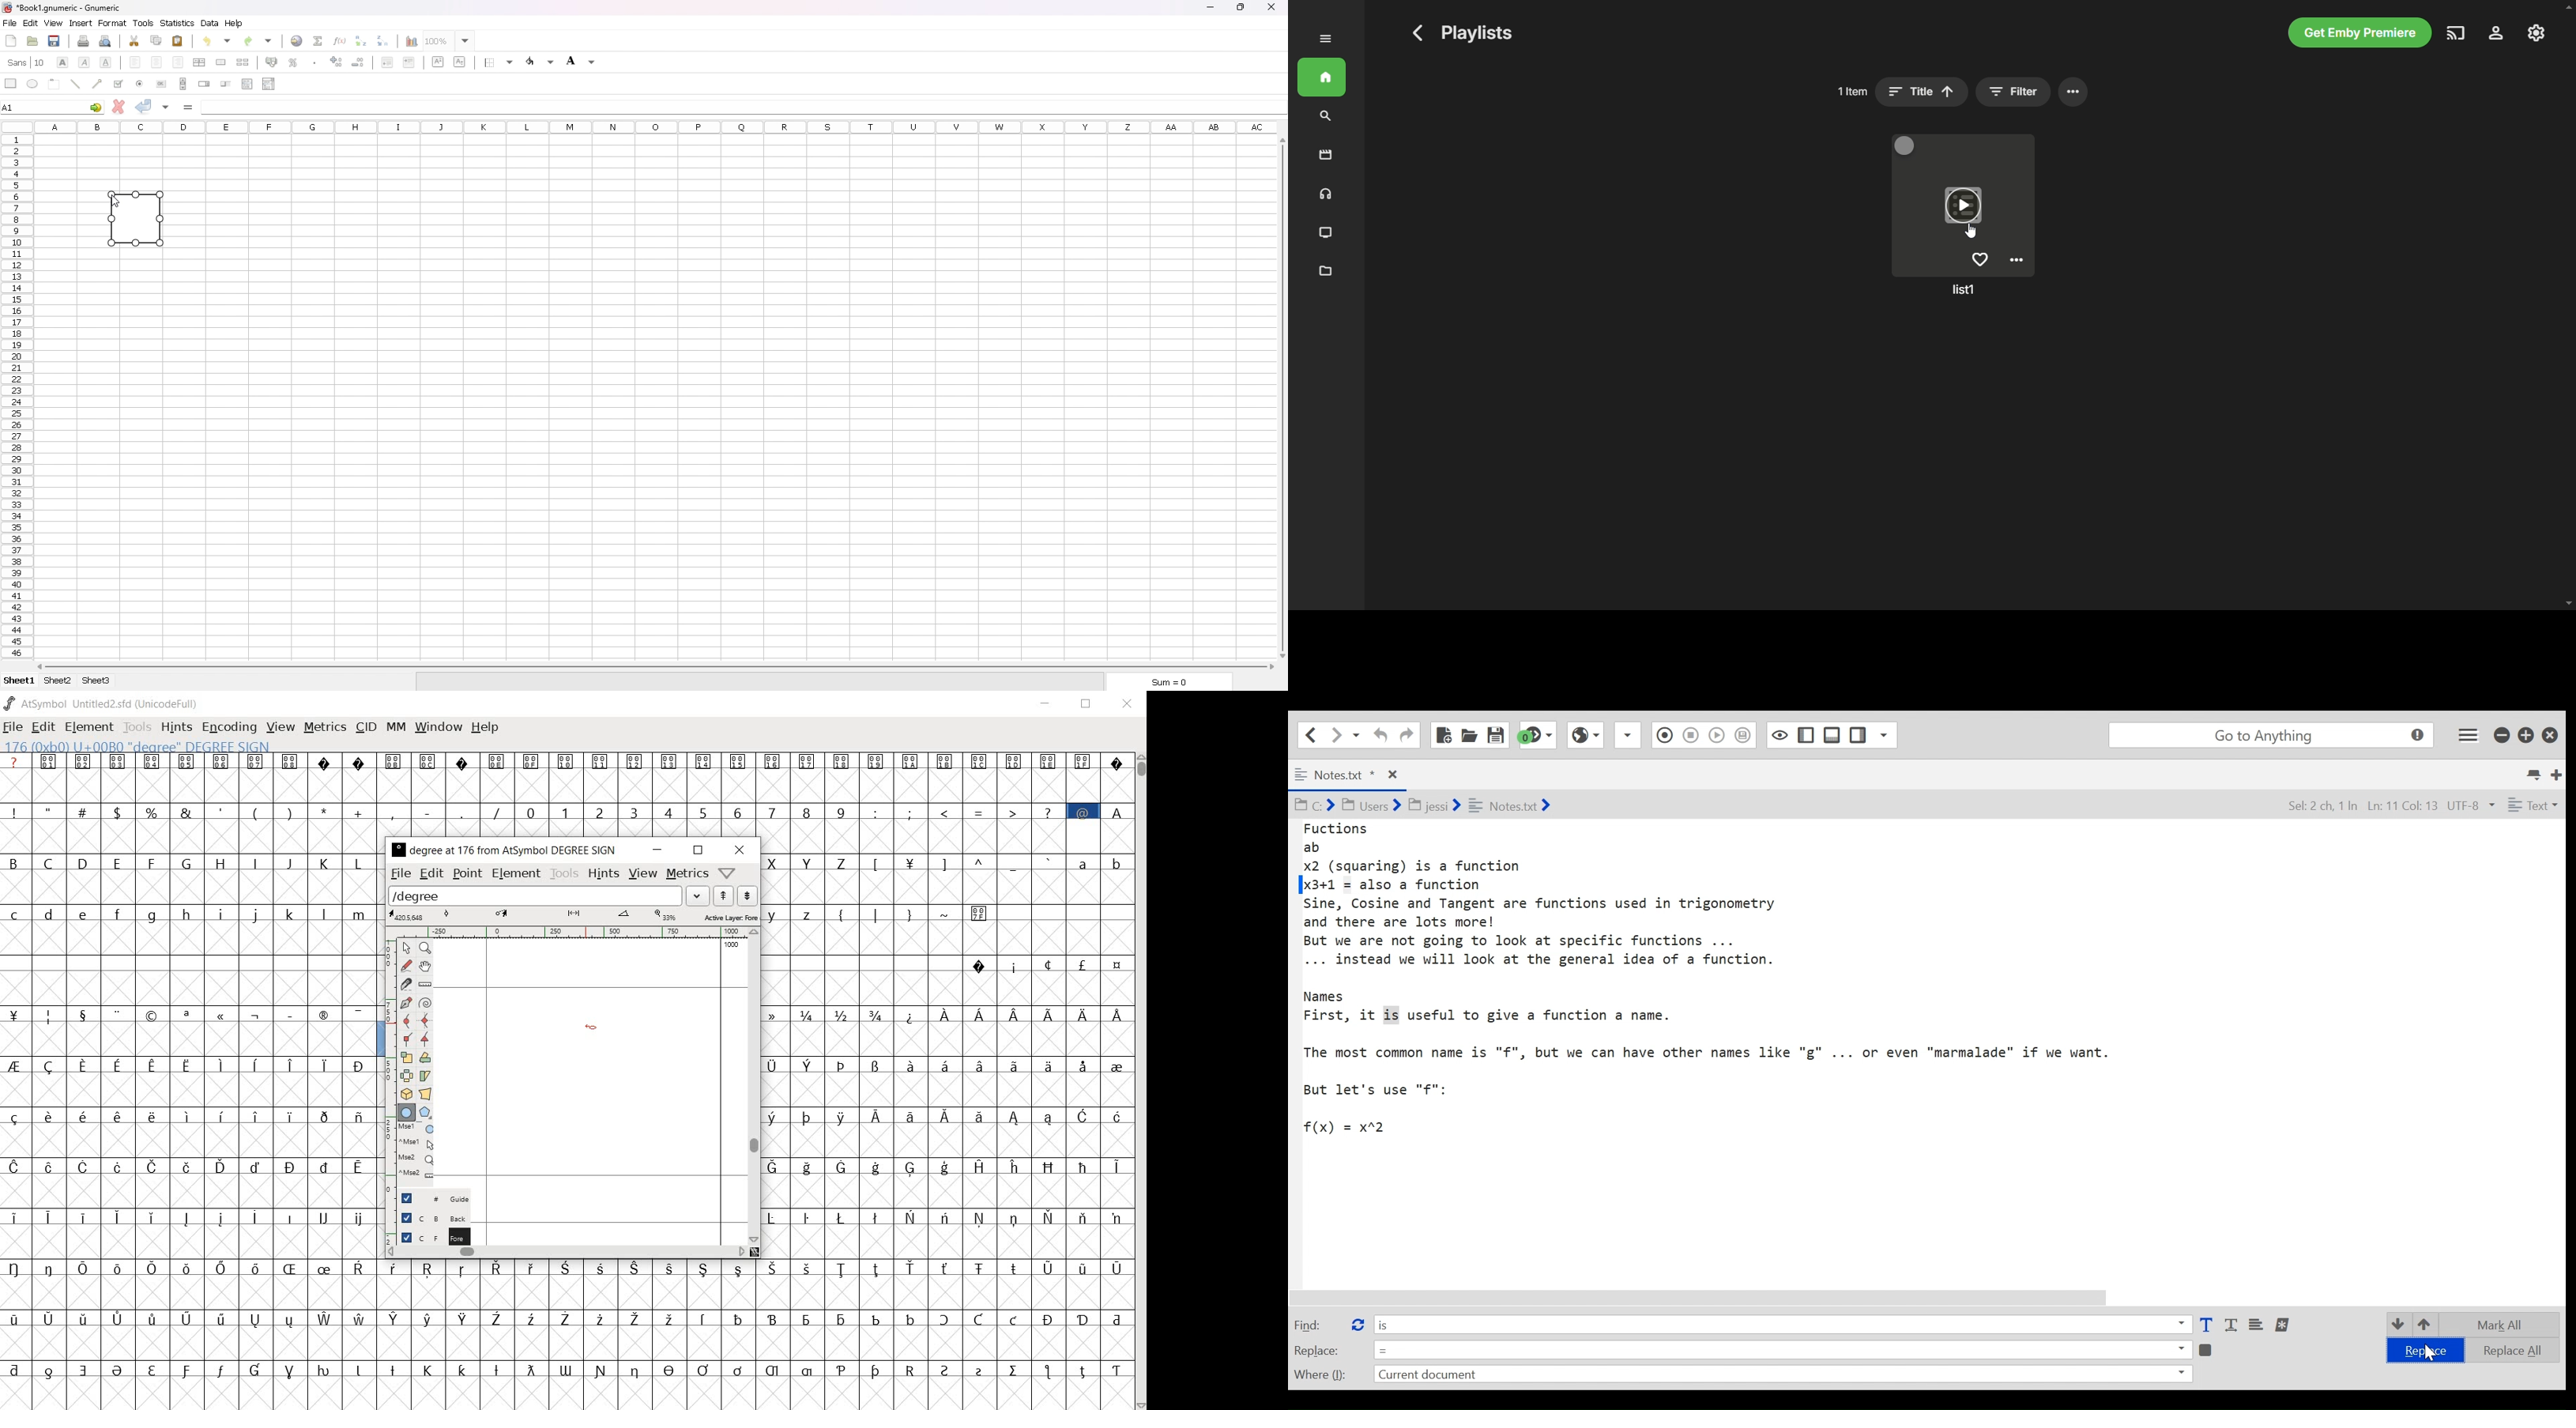  Describe the element at coordinates (424, 948) in the screenshot. I see `magnify` at that location.